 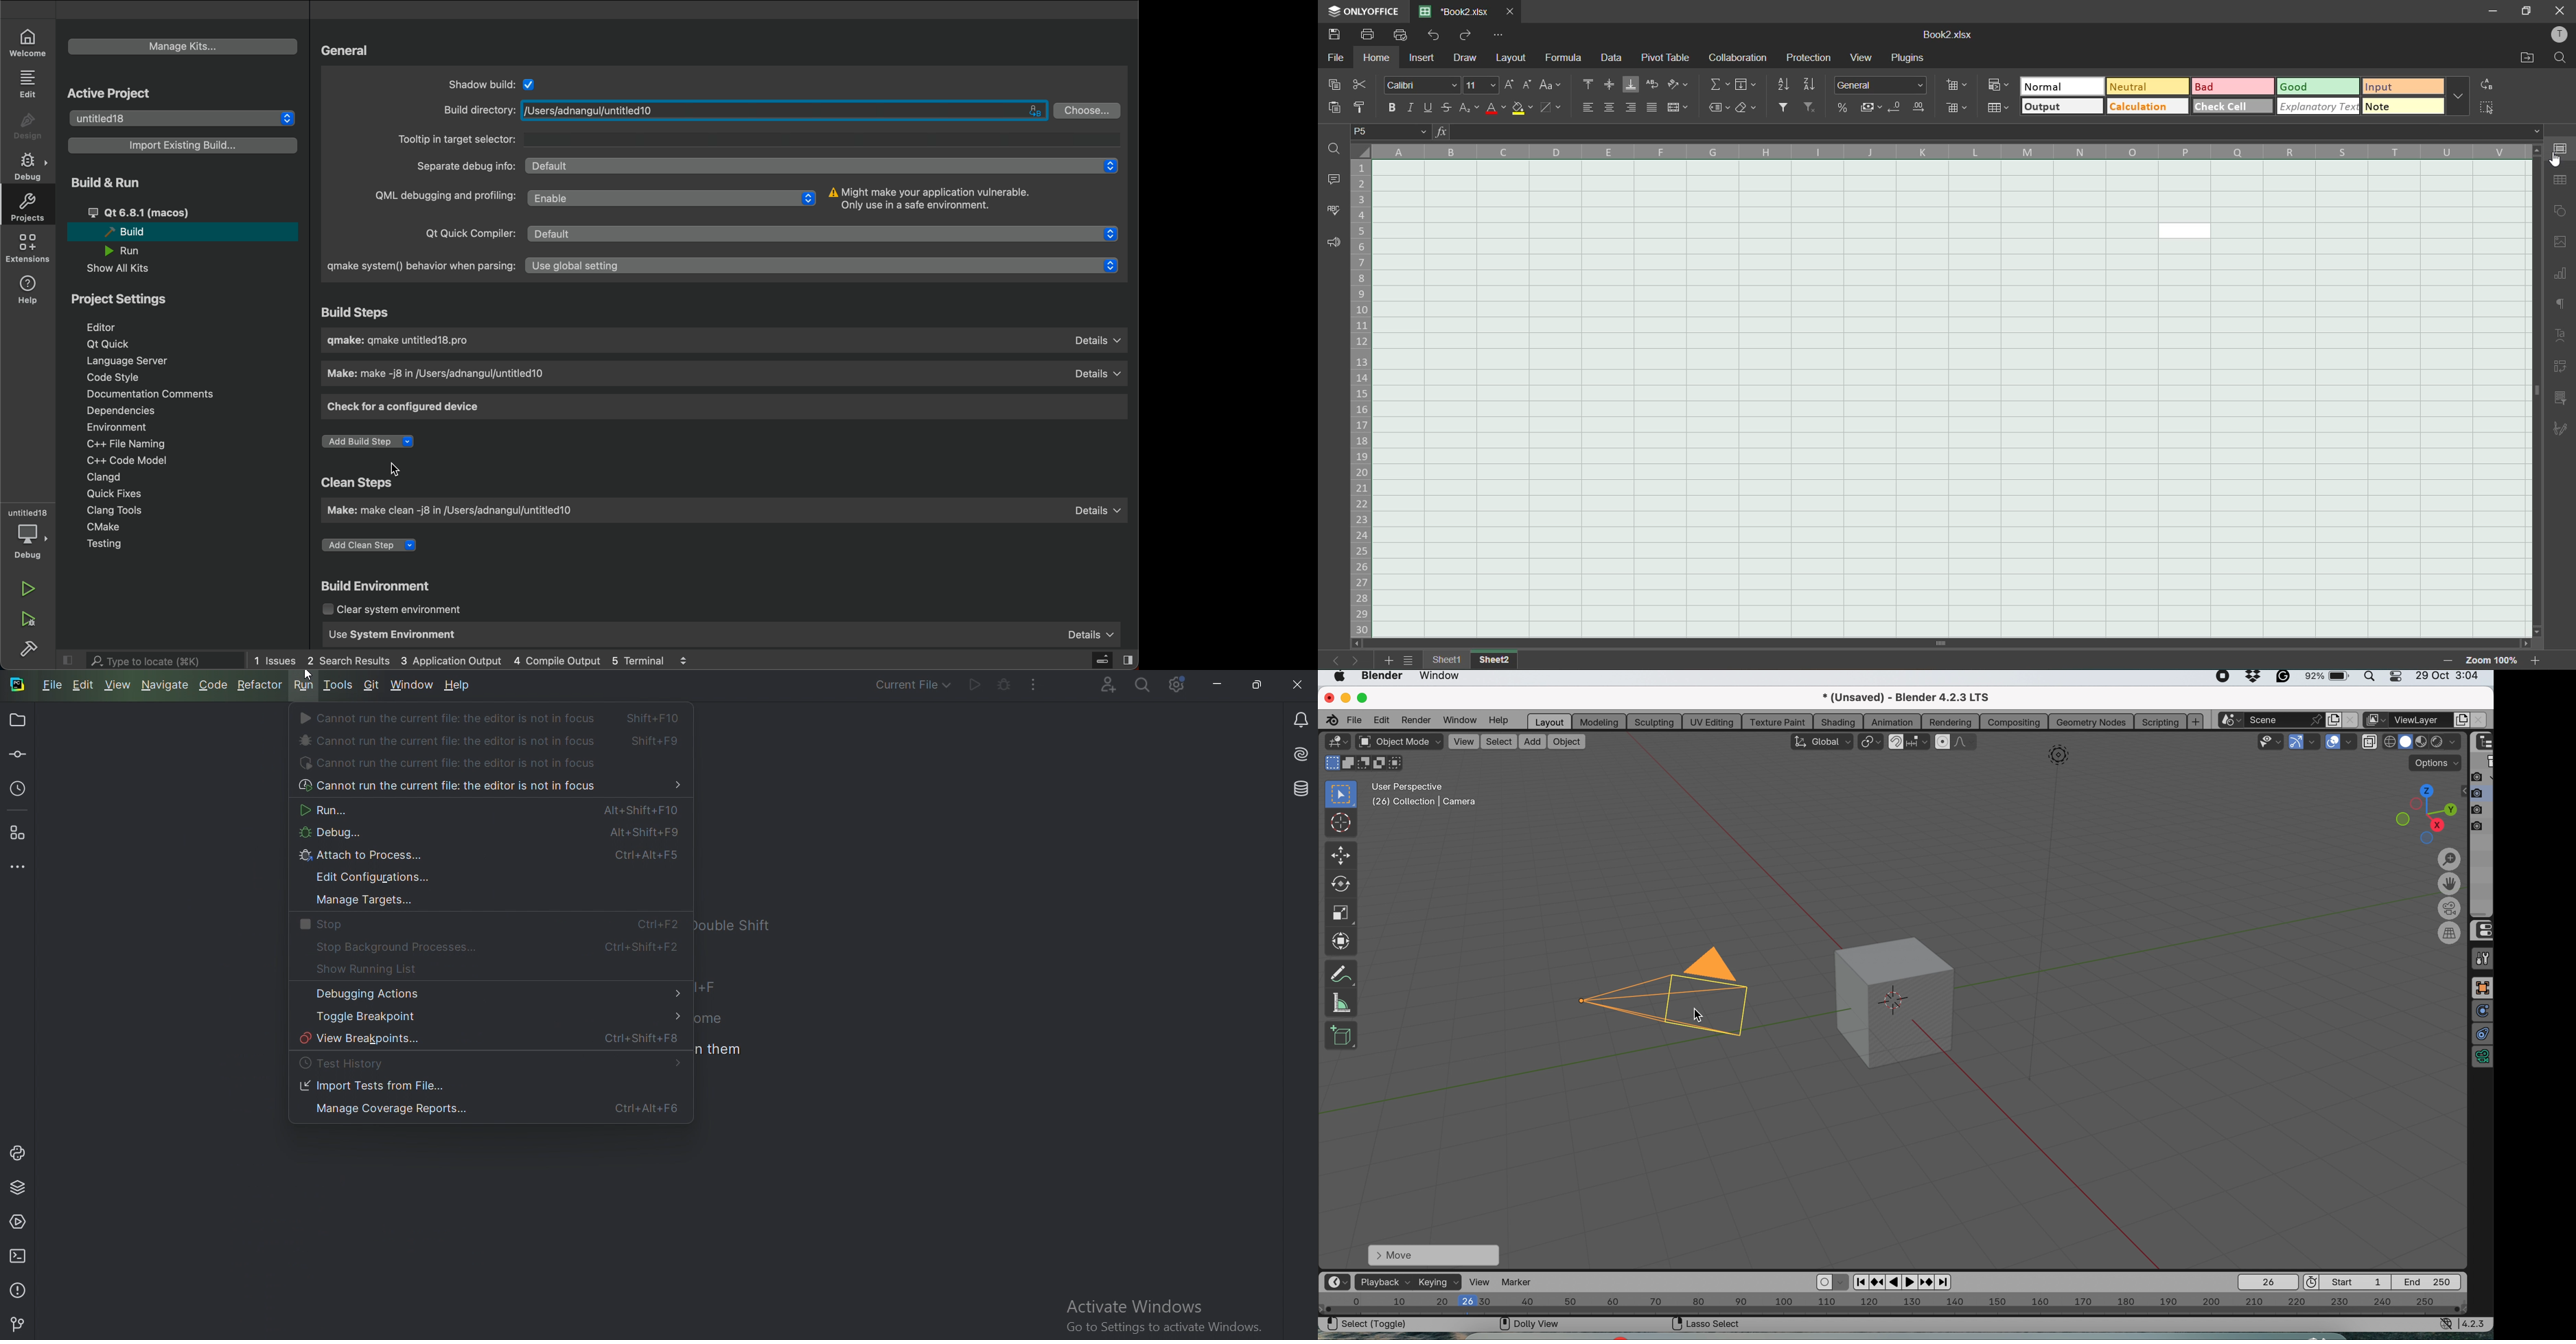 I want to click on charts, so click(x=2562, y=275).